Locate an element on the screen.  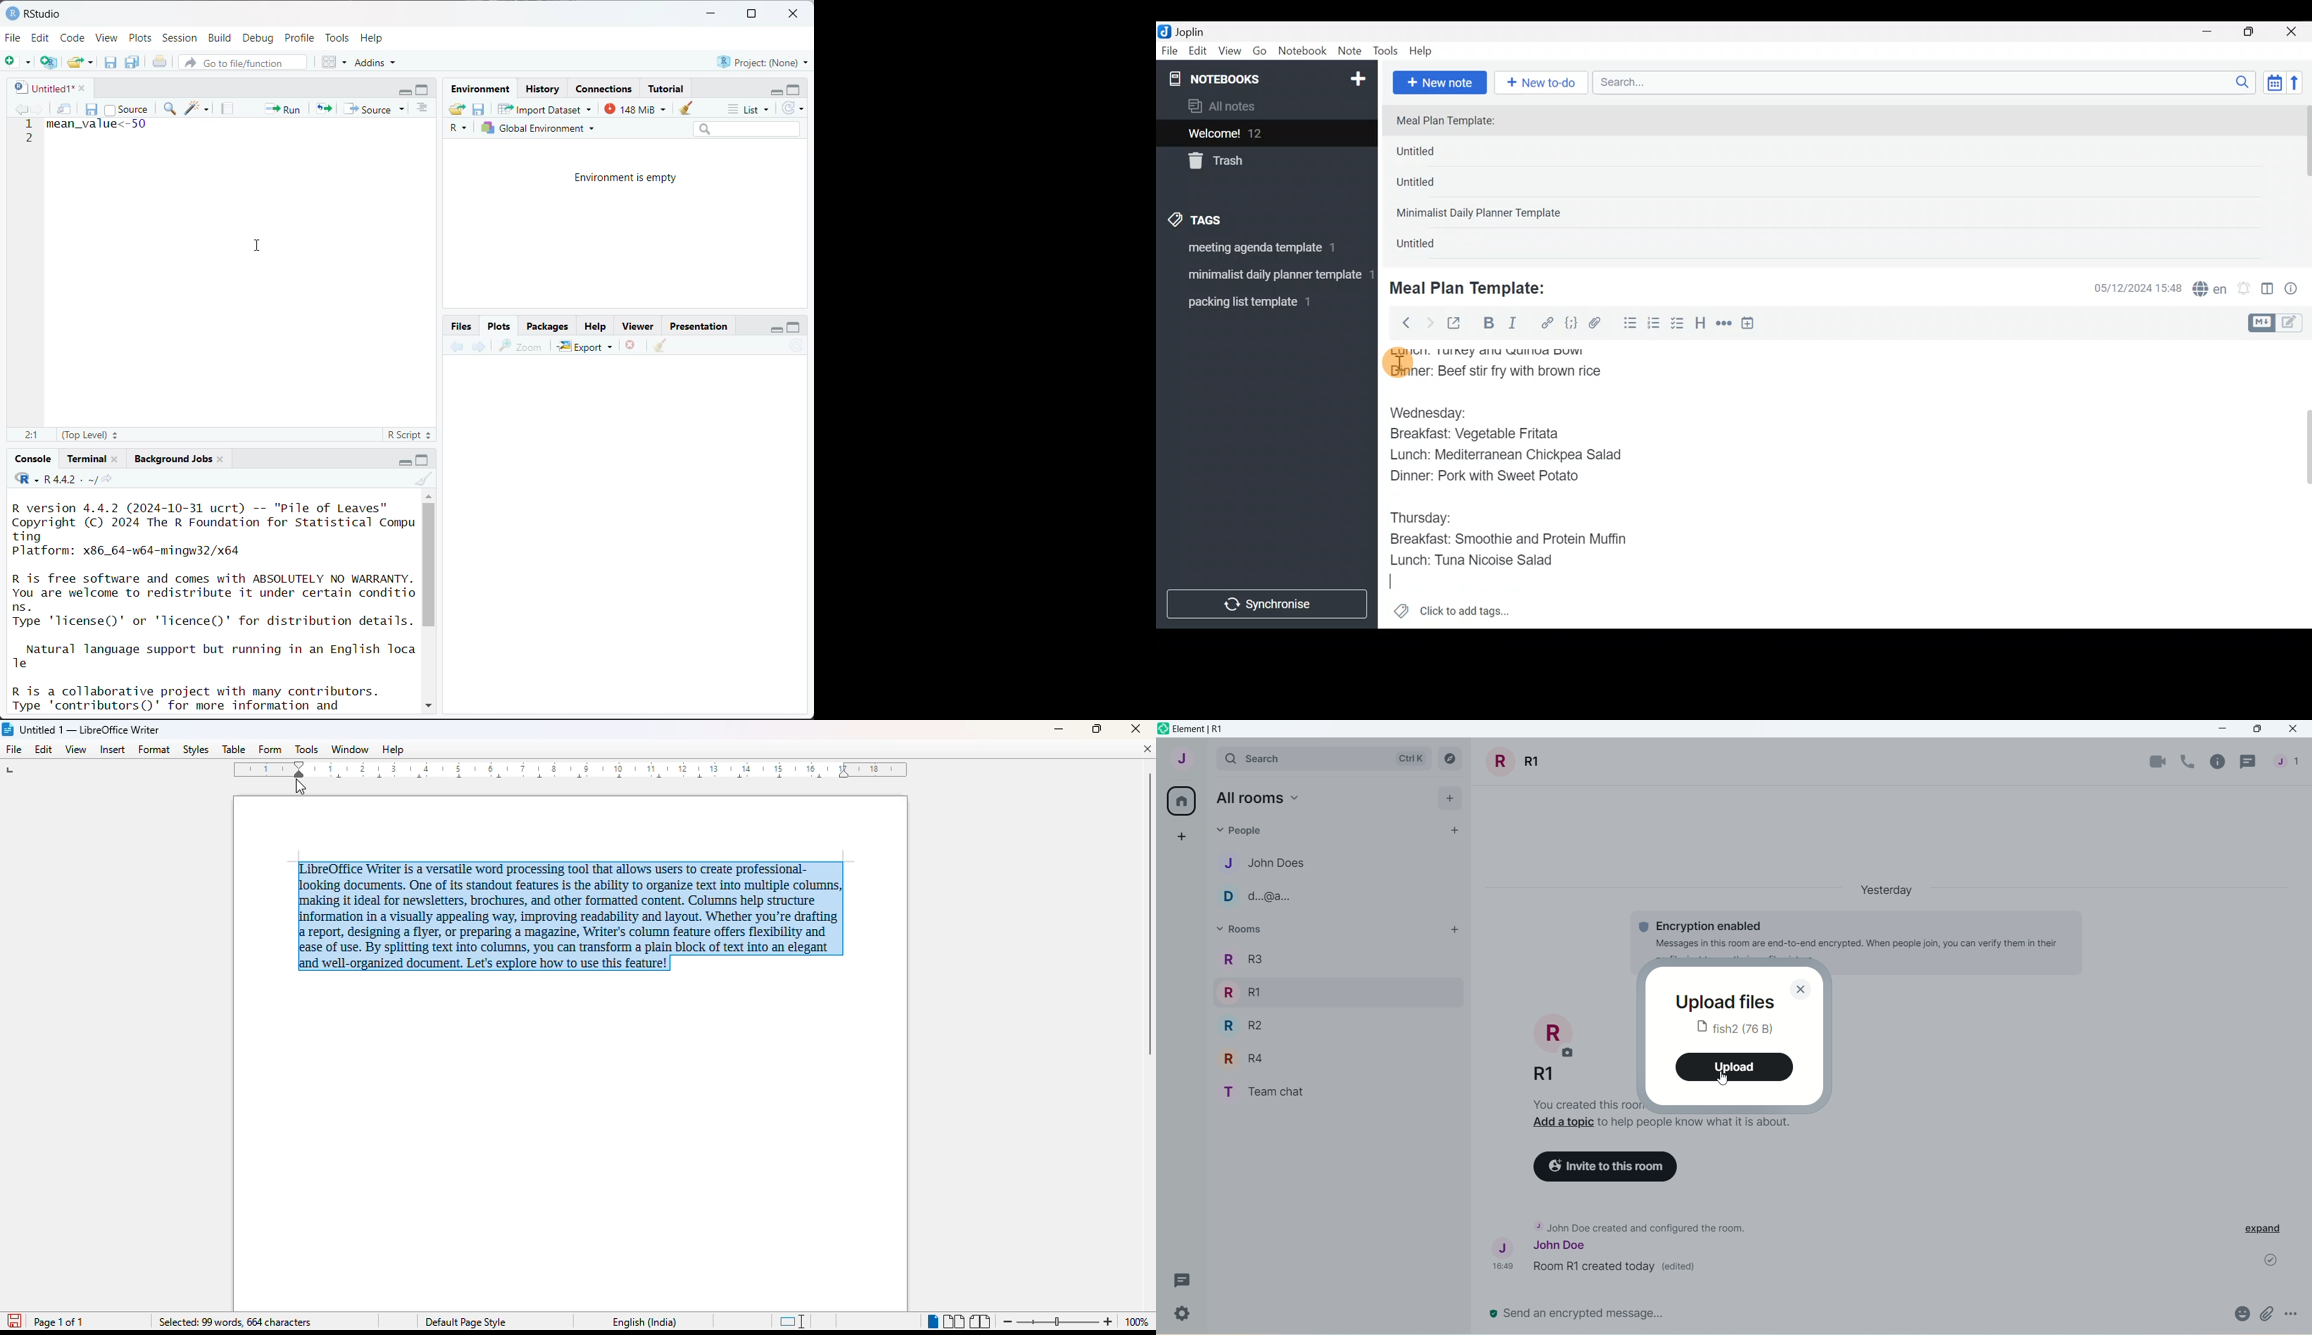
compile report is located at coordinates (229, 108).